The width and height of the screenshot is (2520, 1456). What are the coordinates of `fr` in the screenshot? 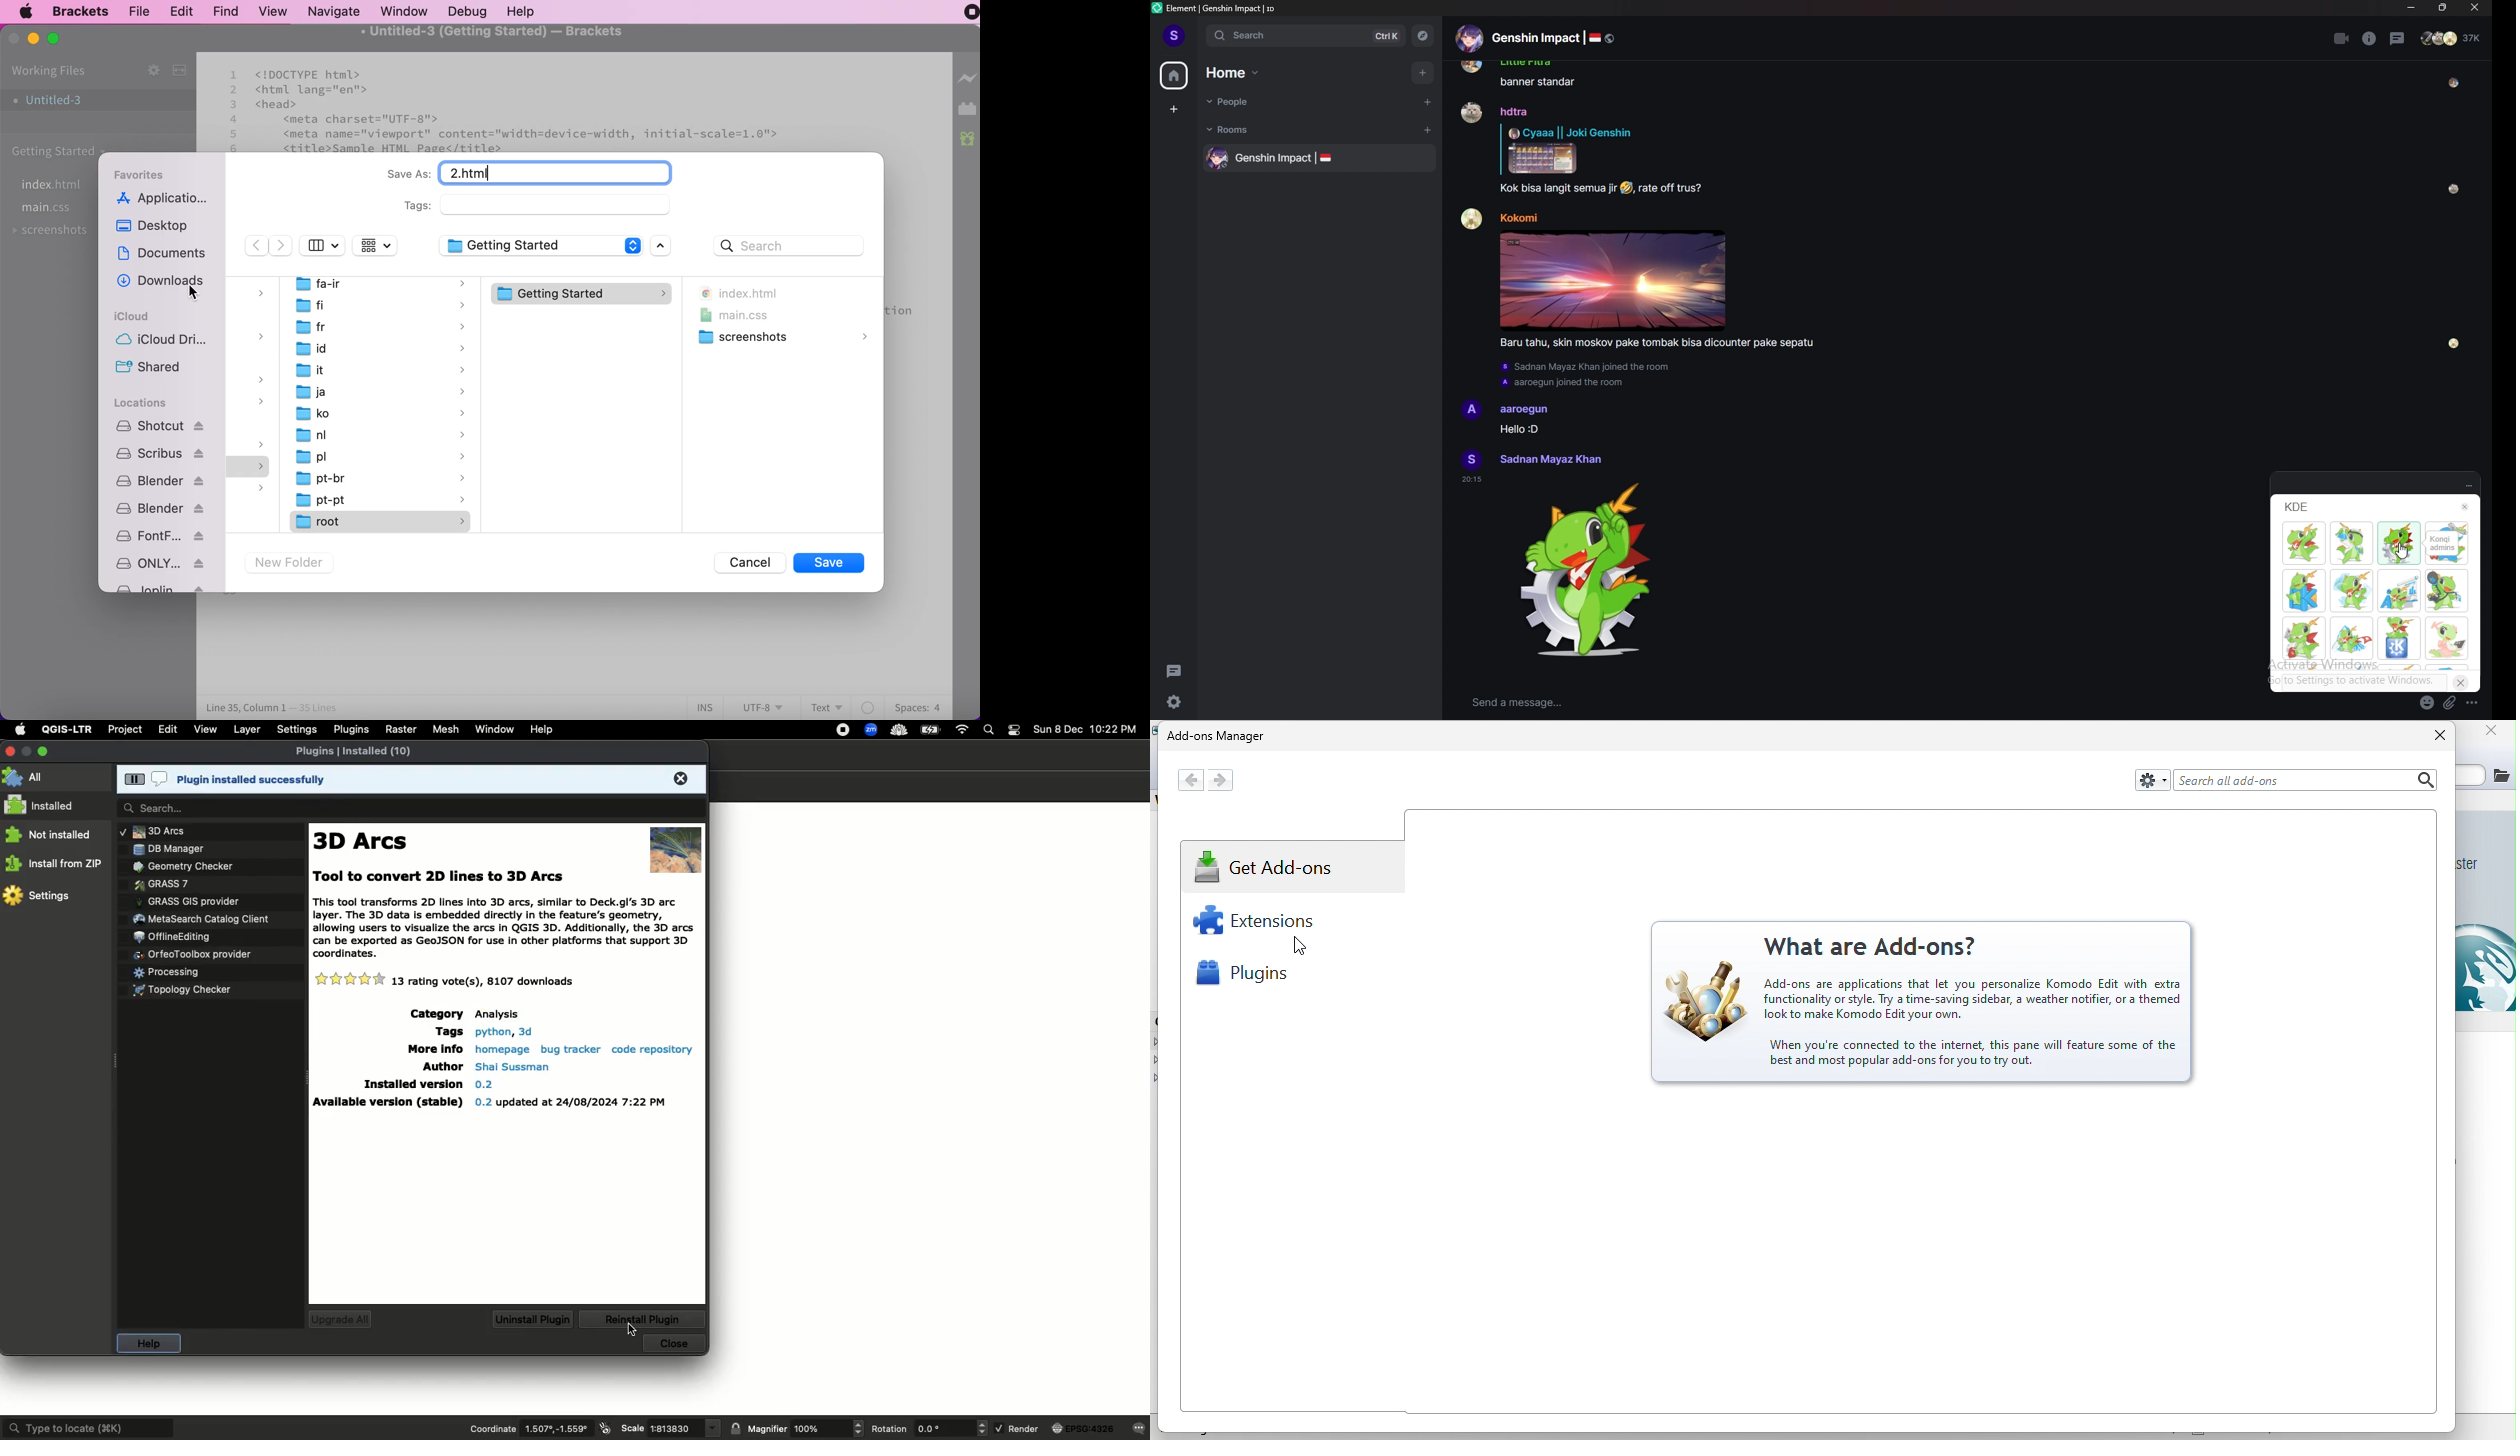 It's located at (380, 326).